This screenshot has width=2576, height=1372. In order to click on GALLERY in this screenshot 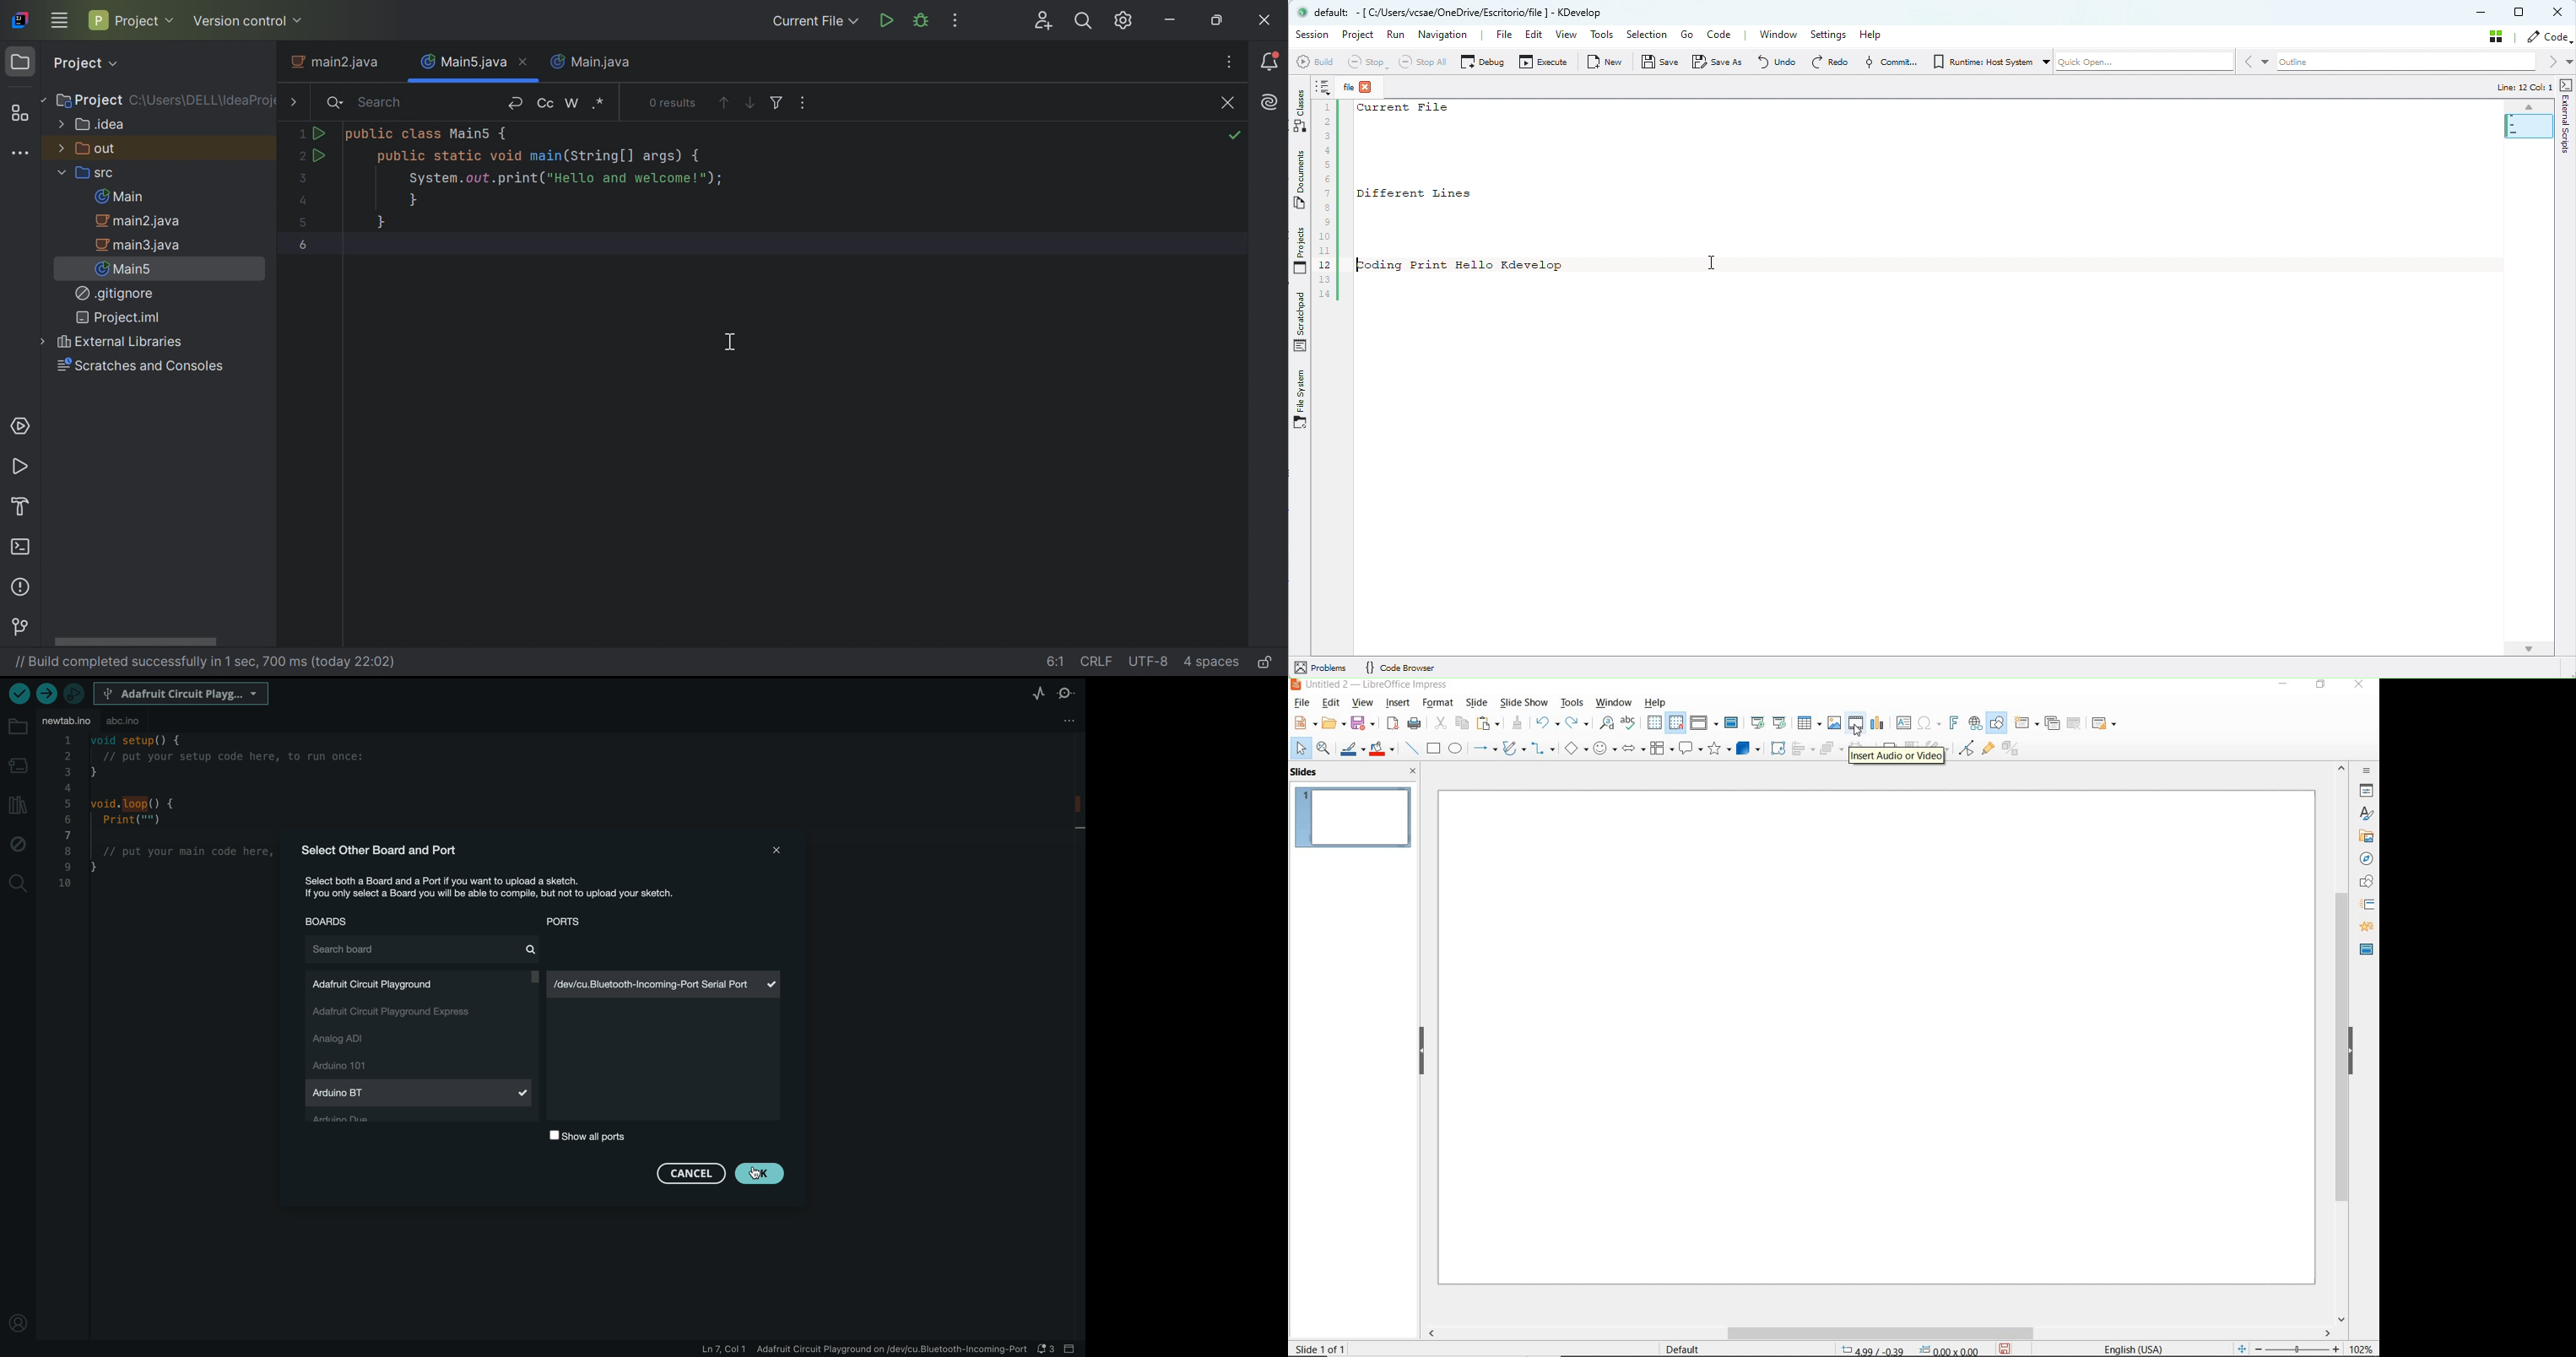, I will do `click(2367, 838)`.